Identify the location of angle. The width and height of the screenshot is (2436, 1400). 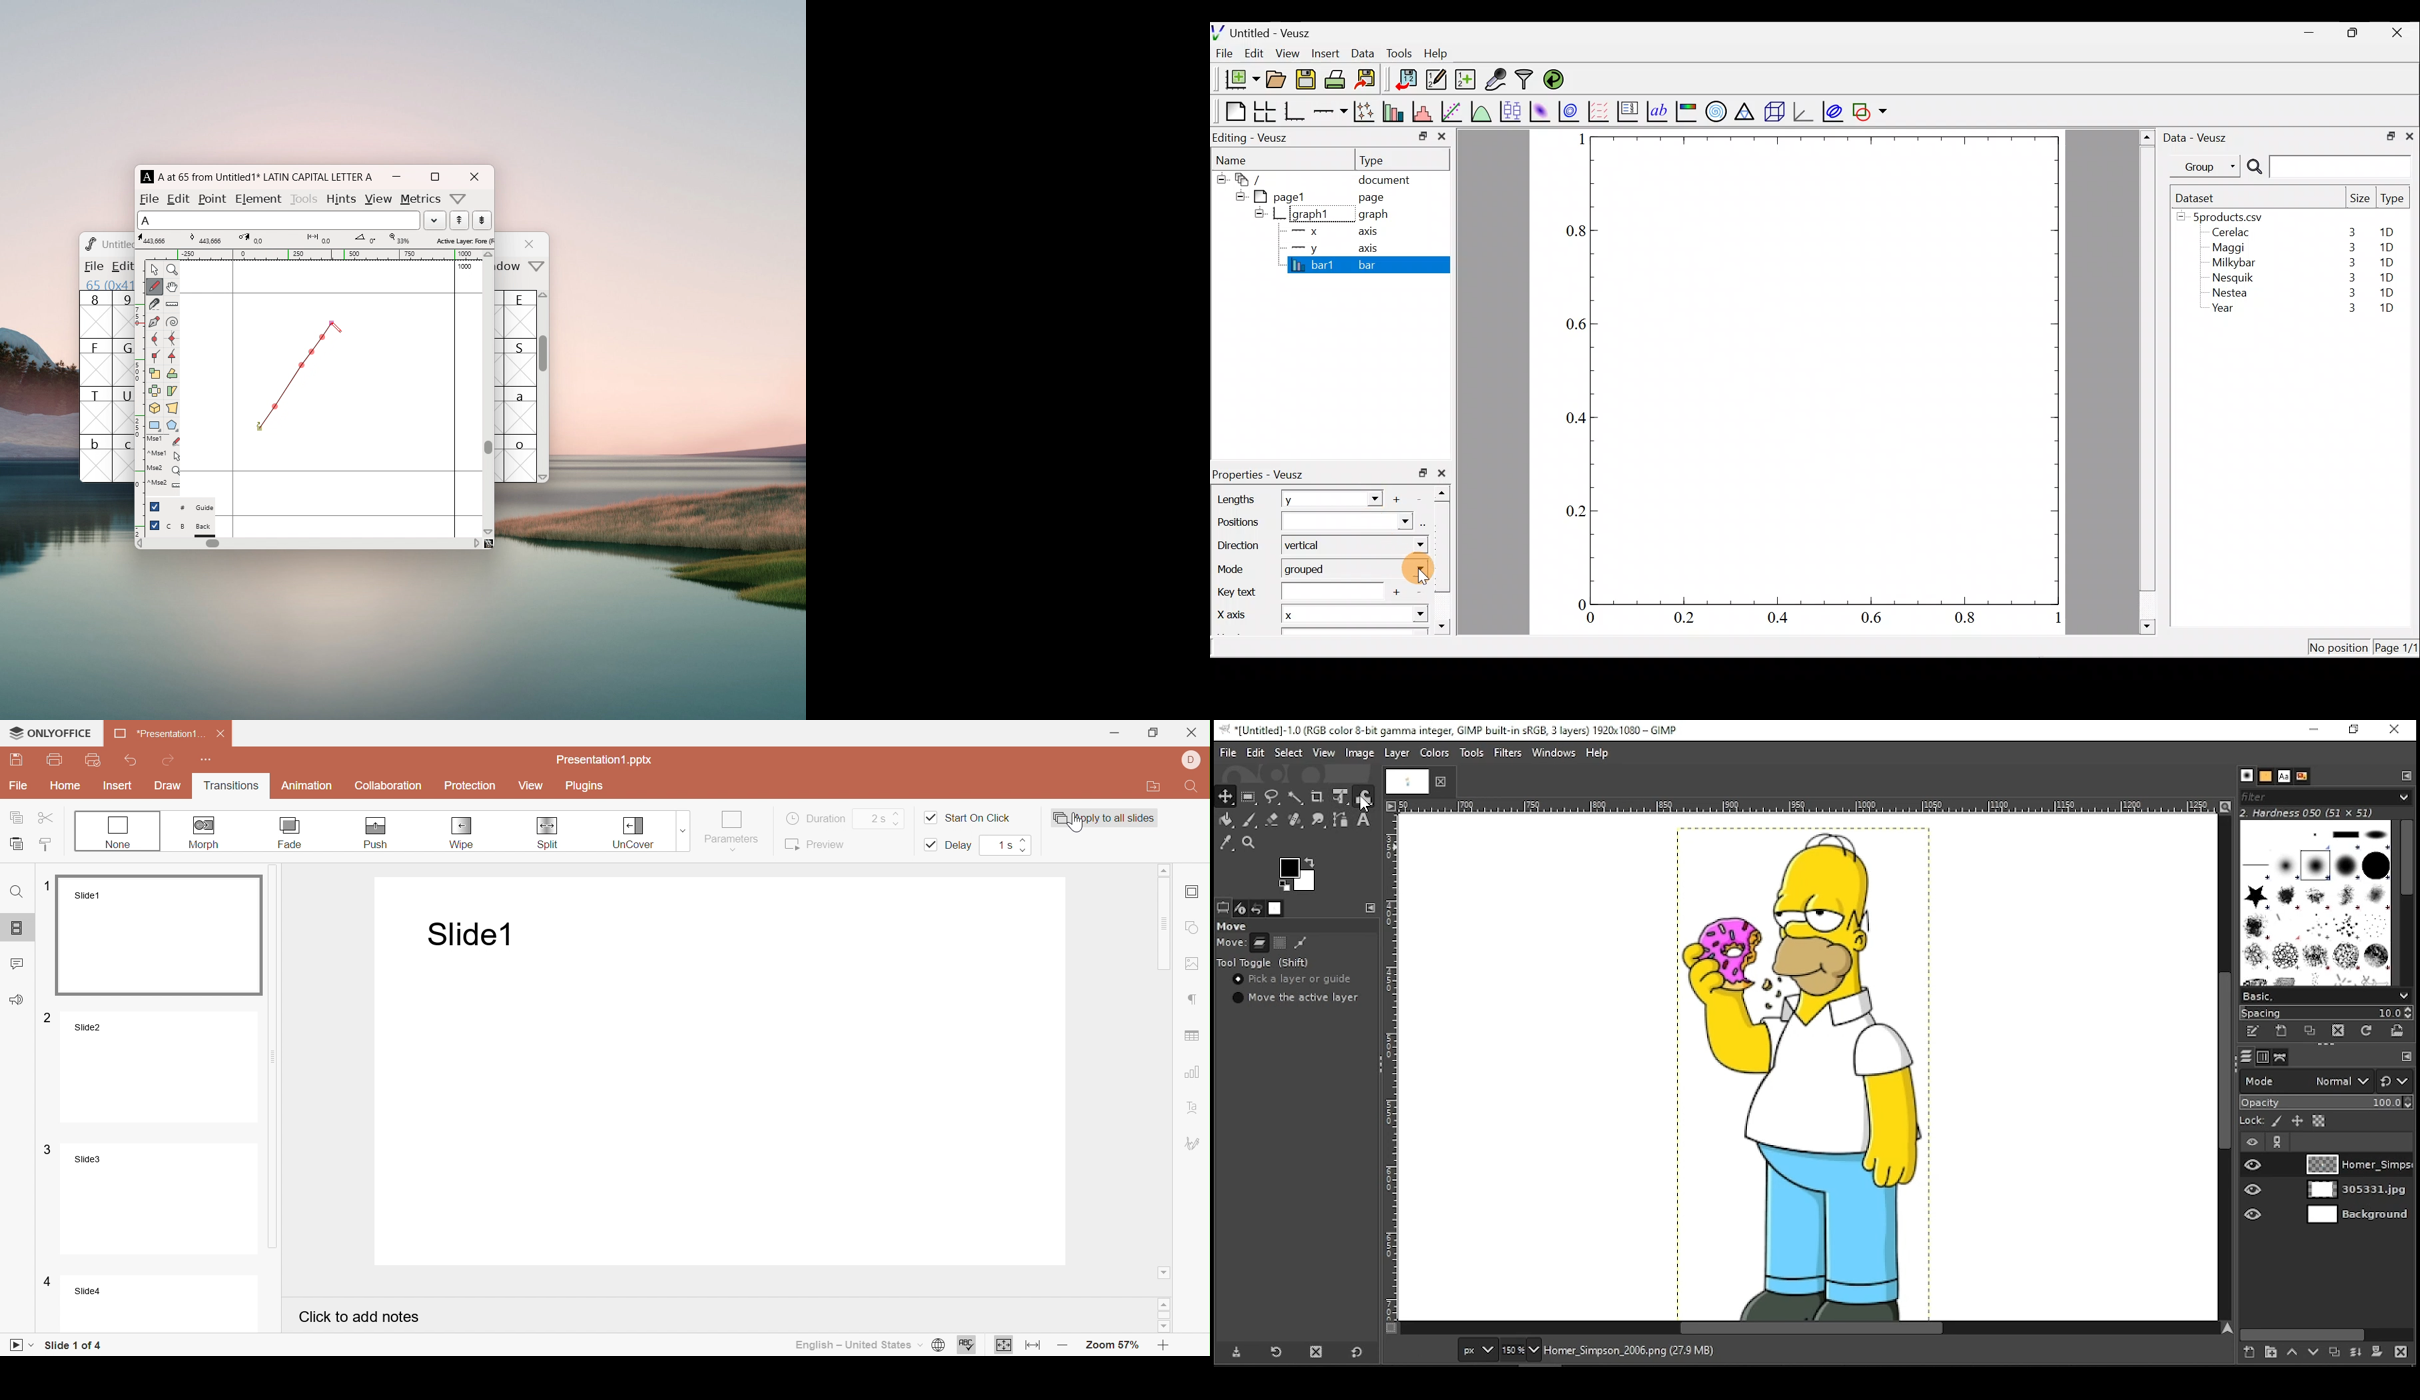
(365, 239).